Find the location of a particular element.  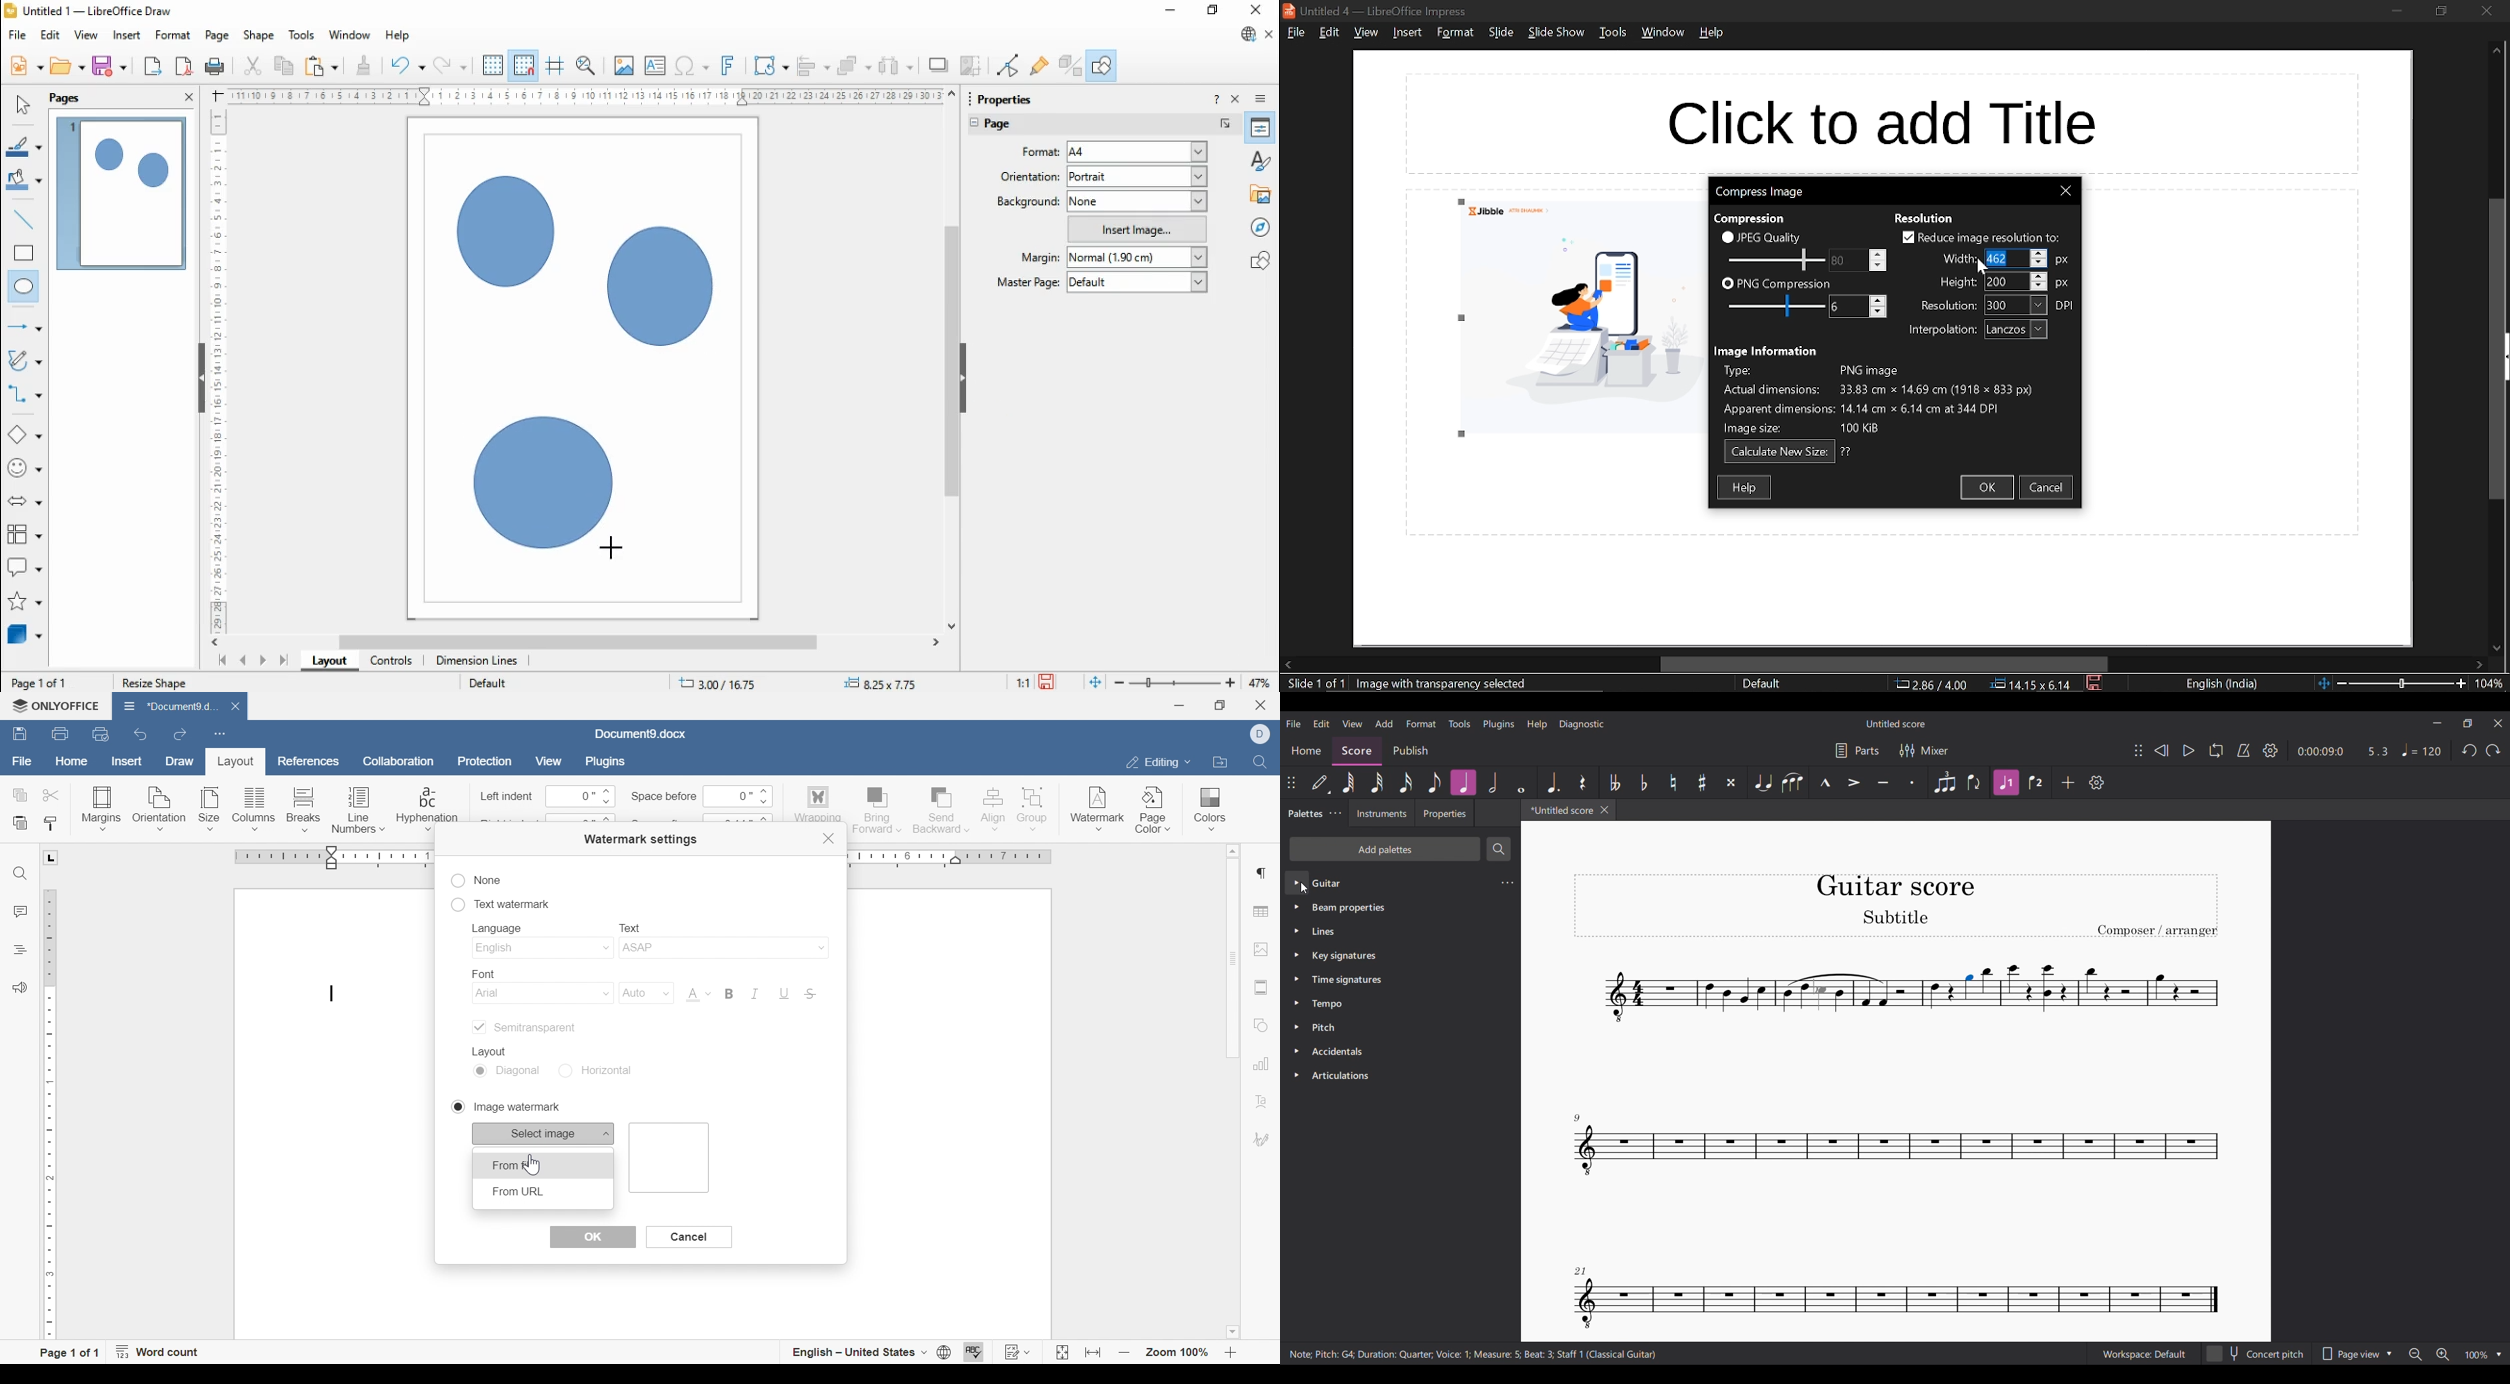

language is located at coordinates (2223, 684).